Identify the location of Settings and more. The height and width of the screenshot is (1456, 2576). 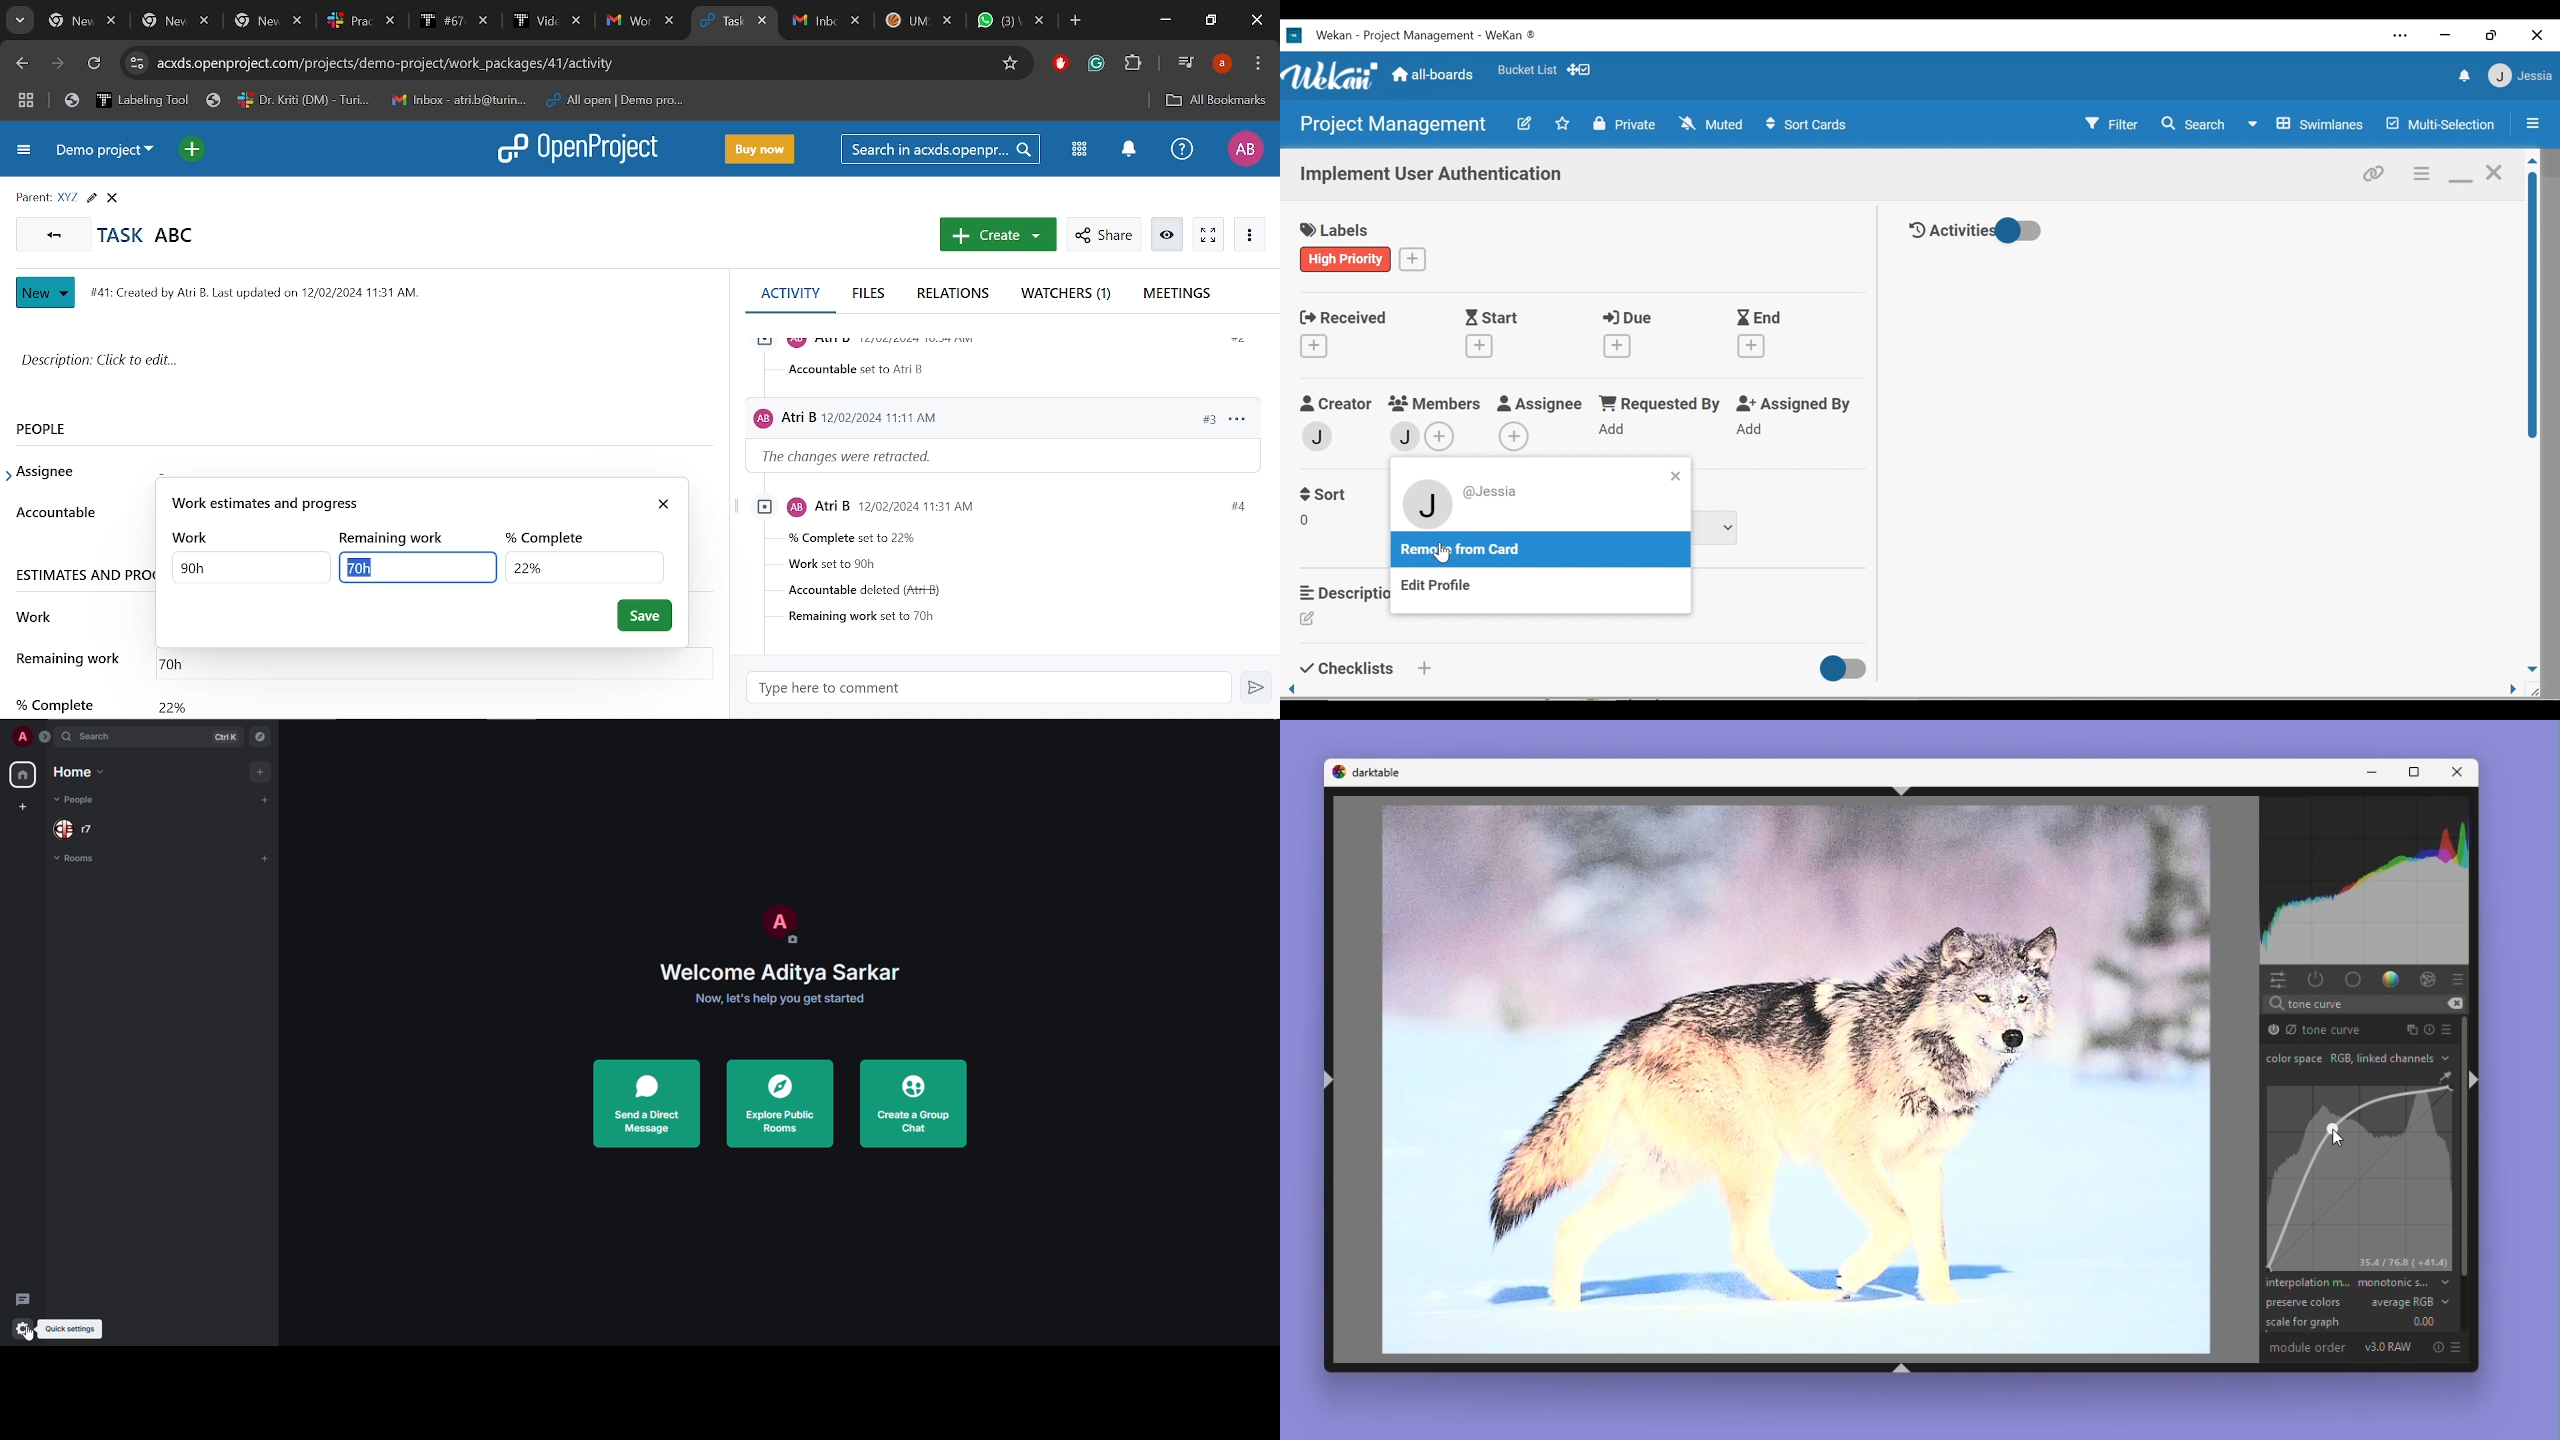
(2401, 37).